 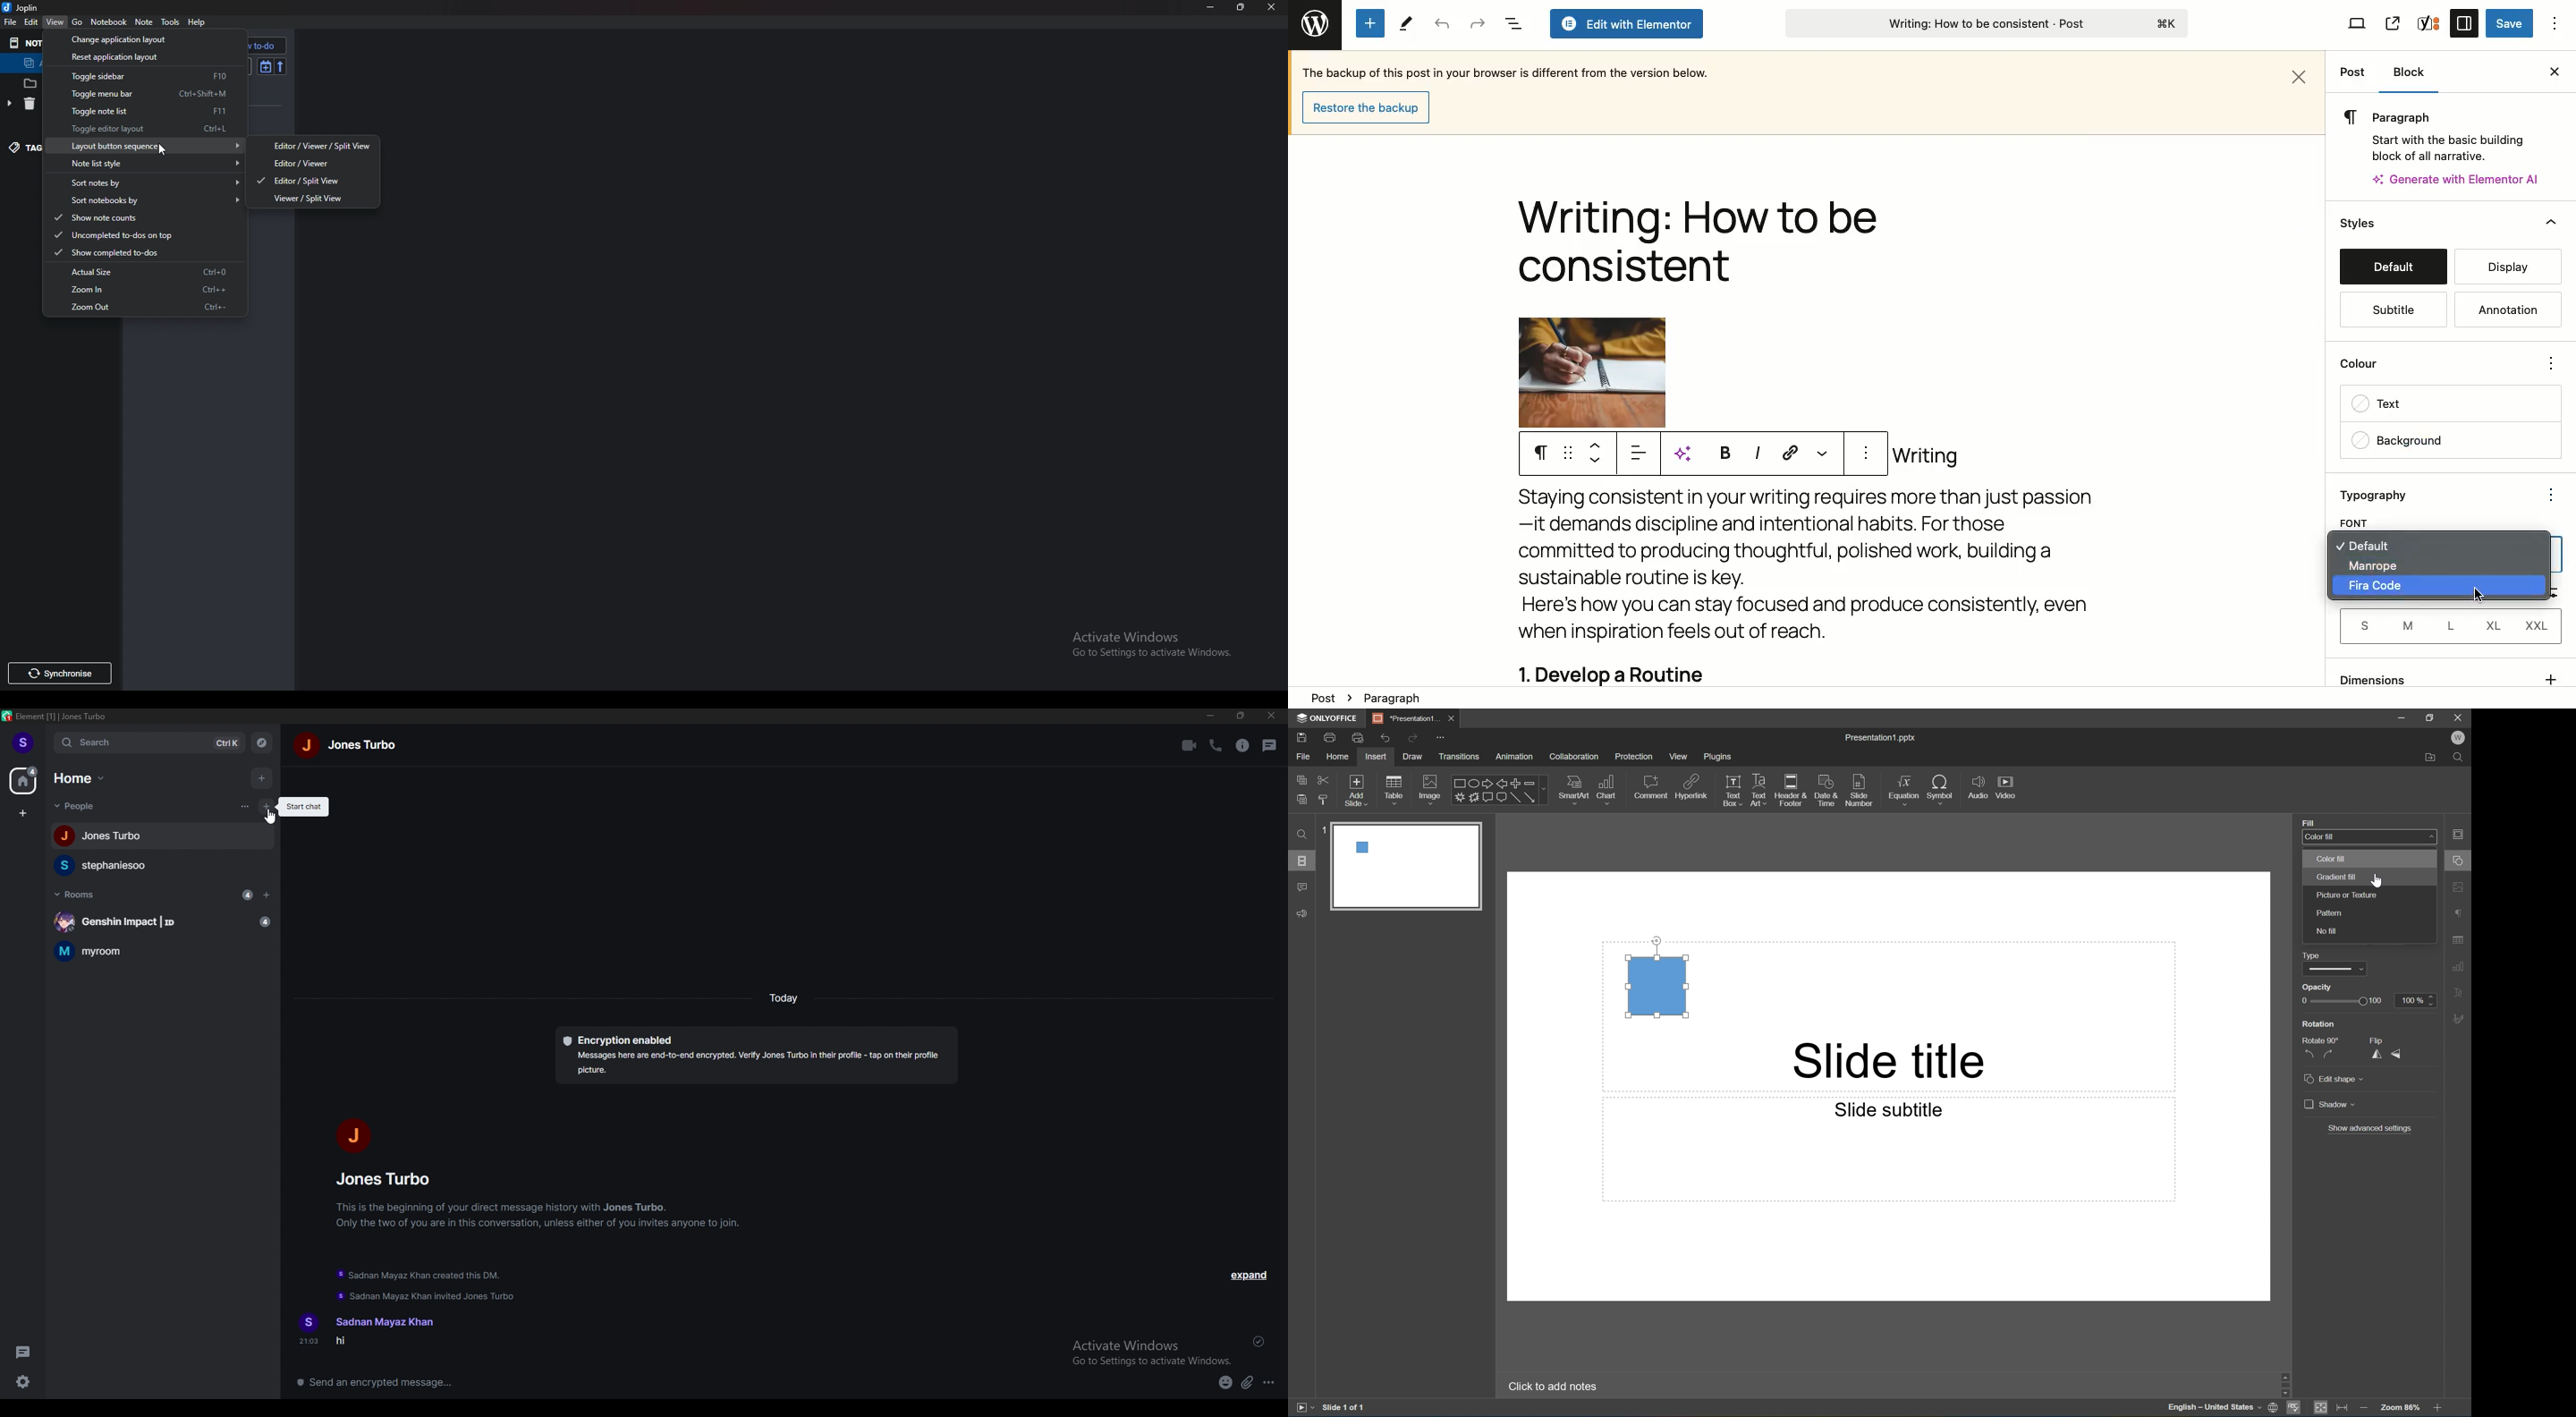 What do you see at coordinates (1599, 453) in the screenshot?
I see `Move up down` at bounding box center [1599, 453].